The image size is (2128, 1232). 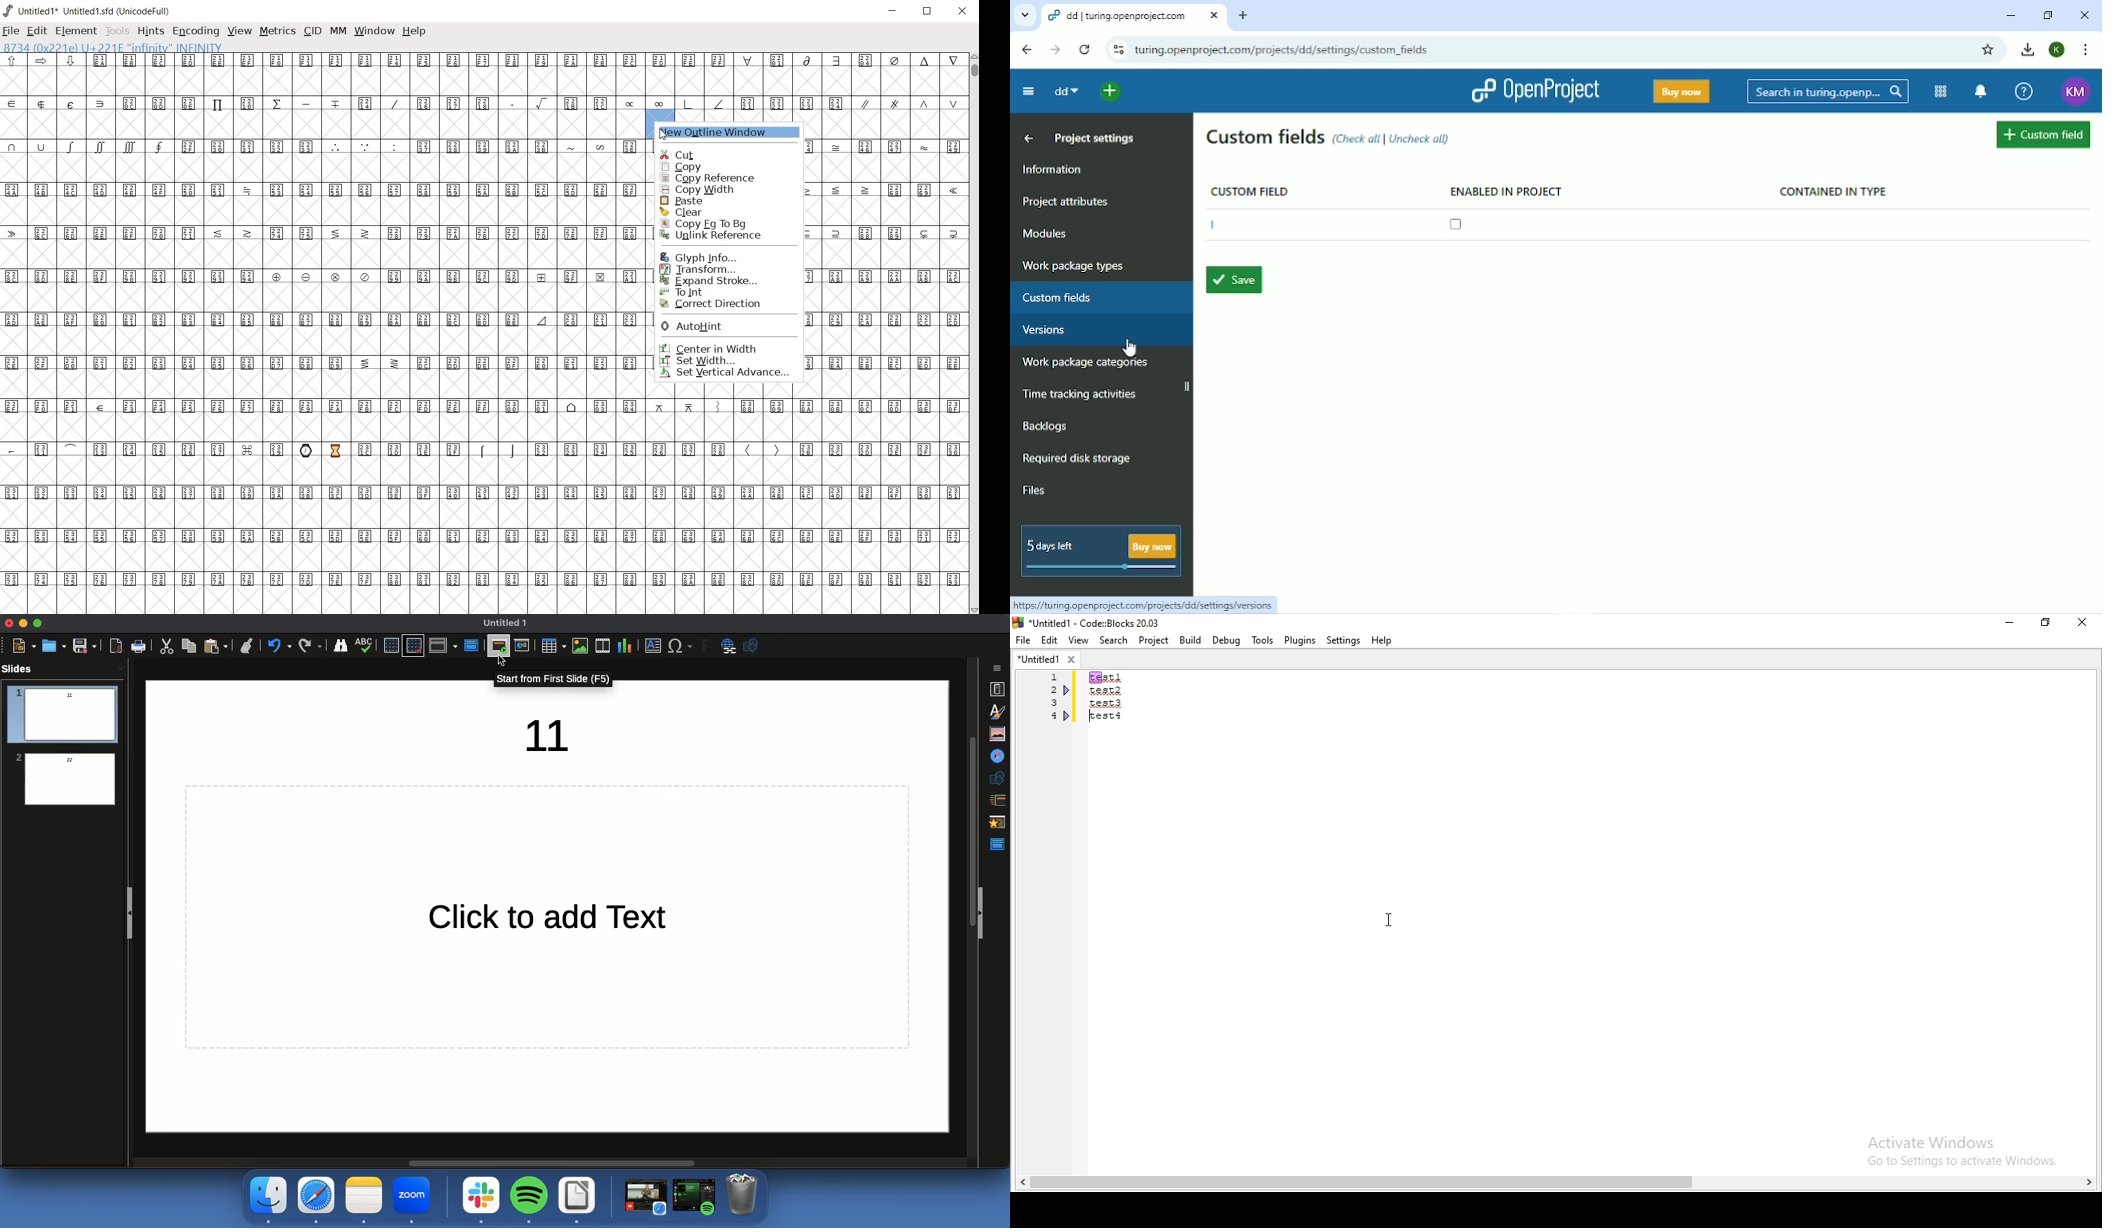 What do you see at coordinates (893, 11) in the screenshot?
I see `minimize` at bounding box center [893, 11].